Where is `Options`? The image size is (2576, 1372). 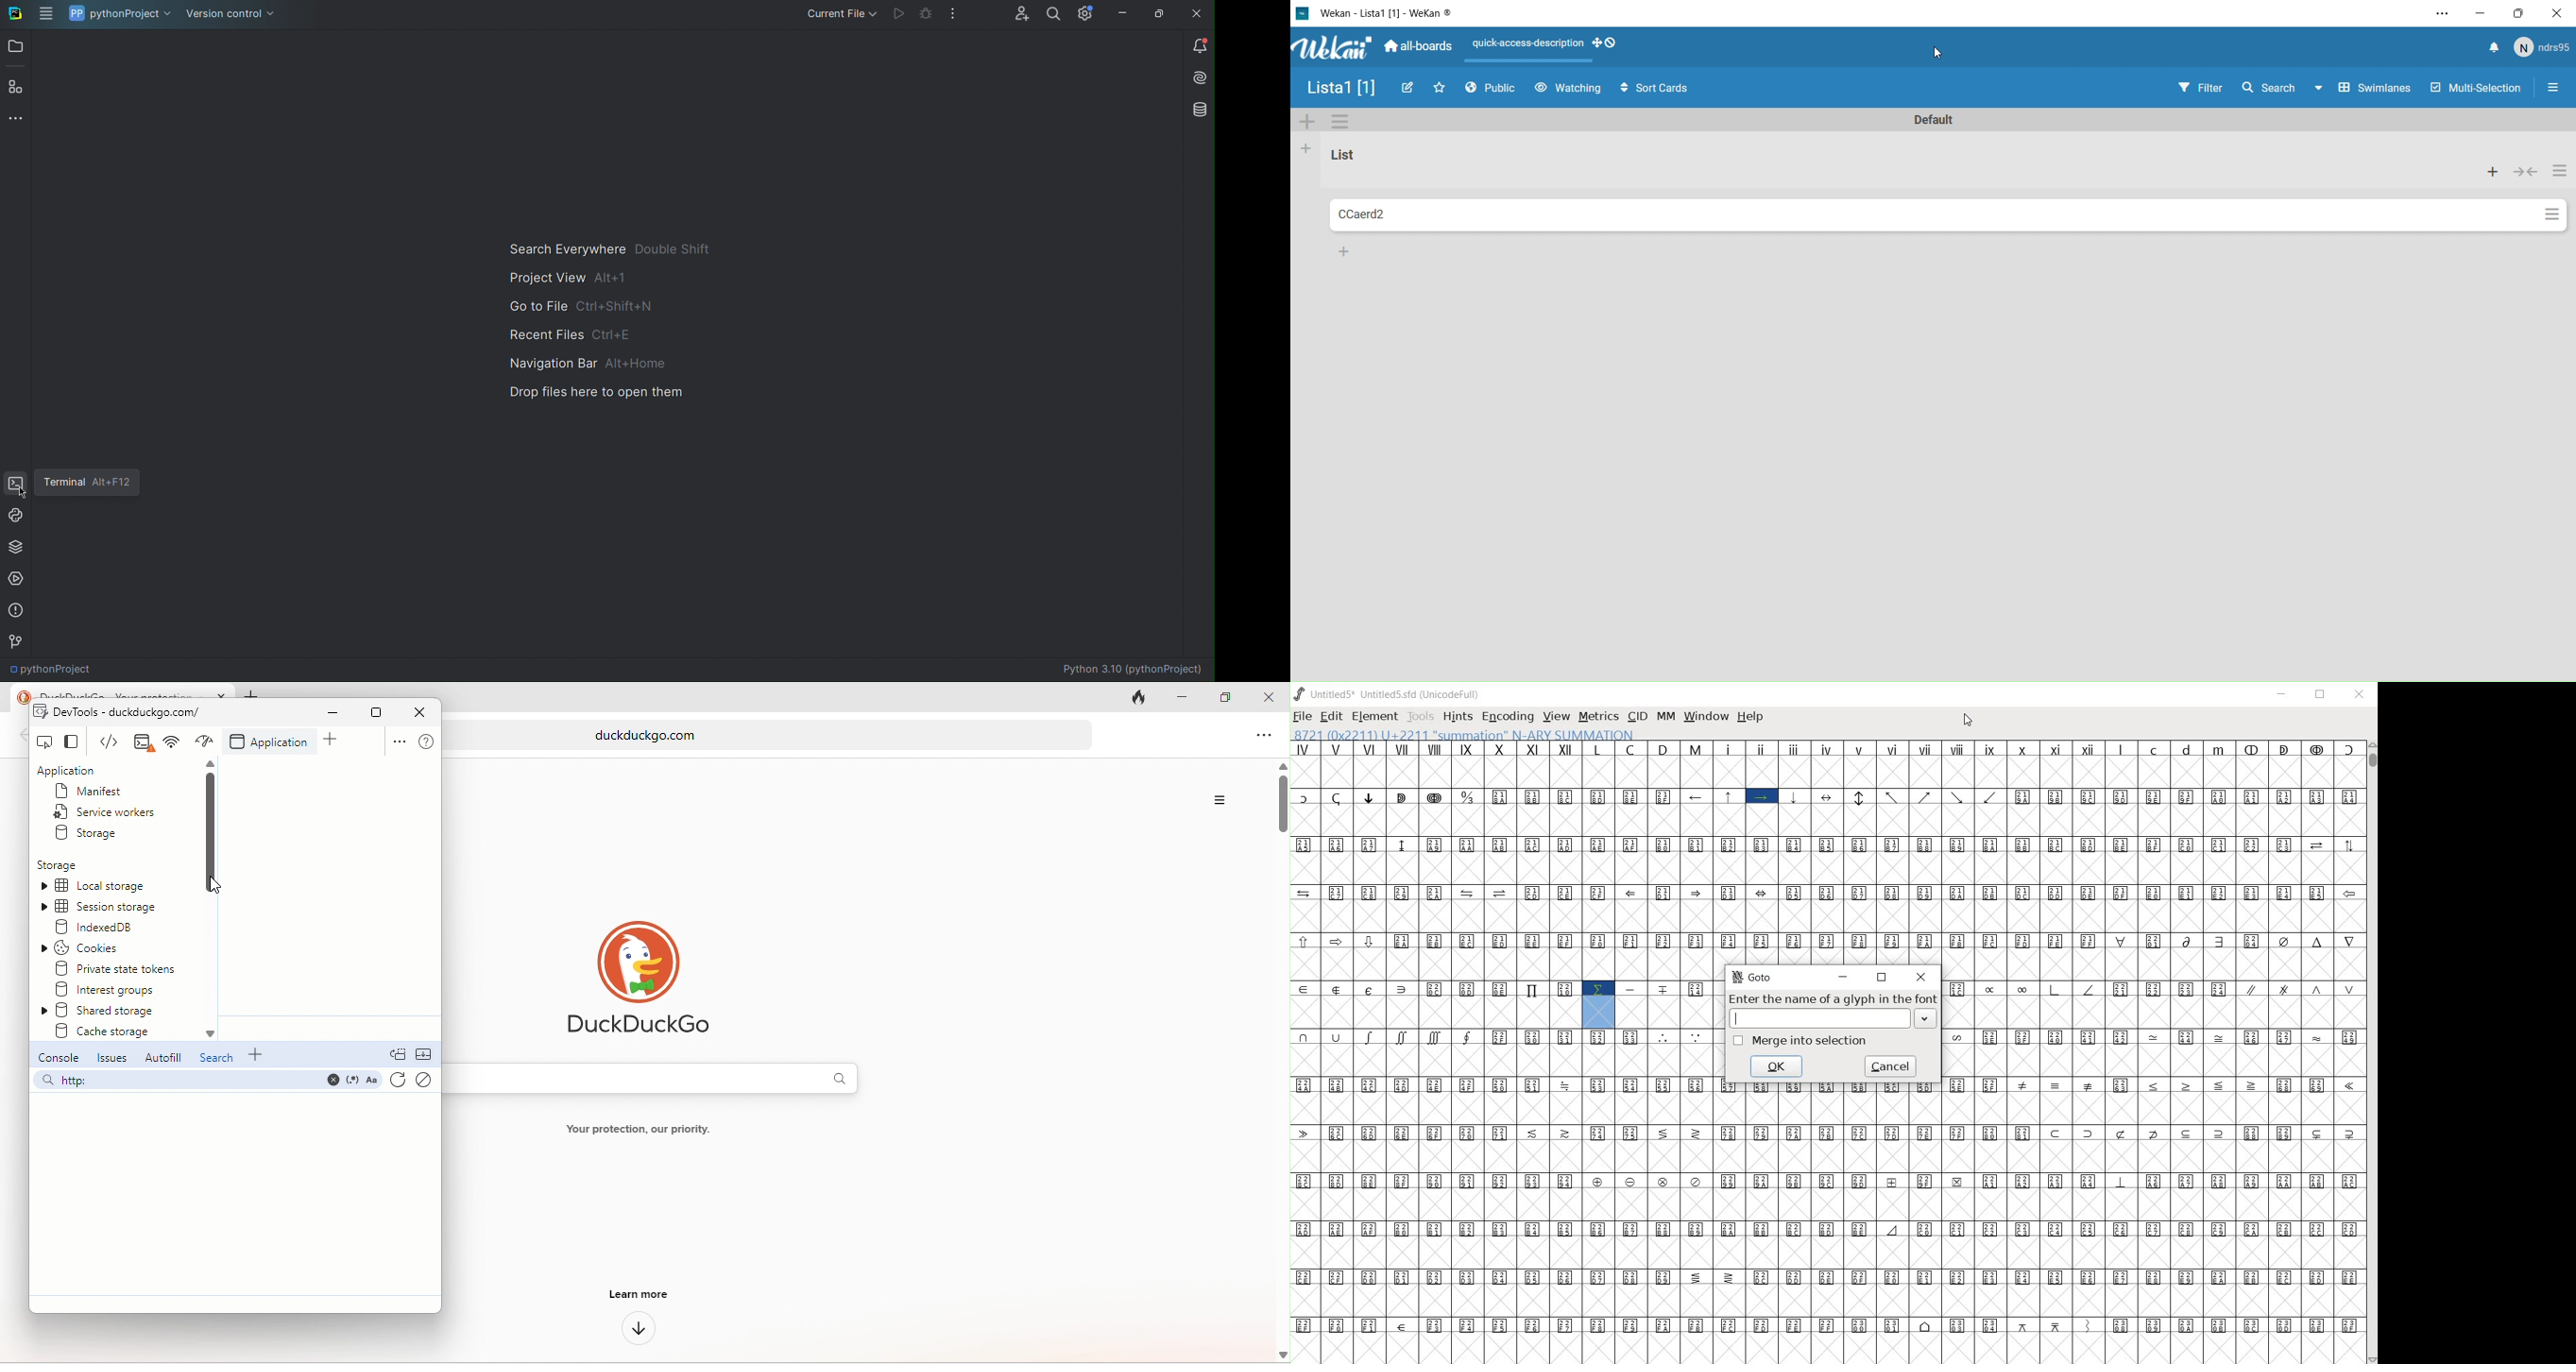 Options is located at coordinates (2557, 88).